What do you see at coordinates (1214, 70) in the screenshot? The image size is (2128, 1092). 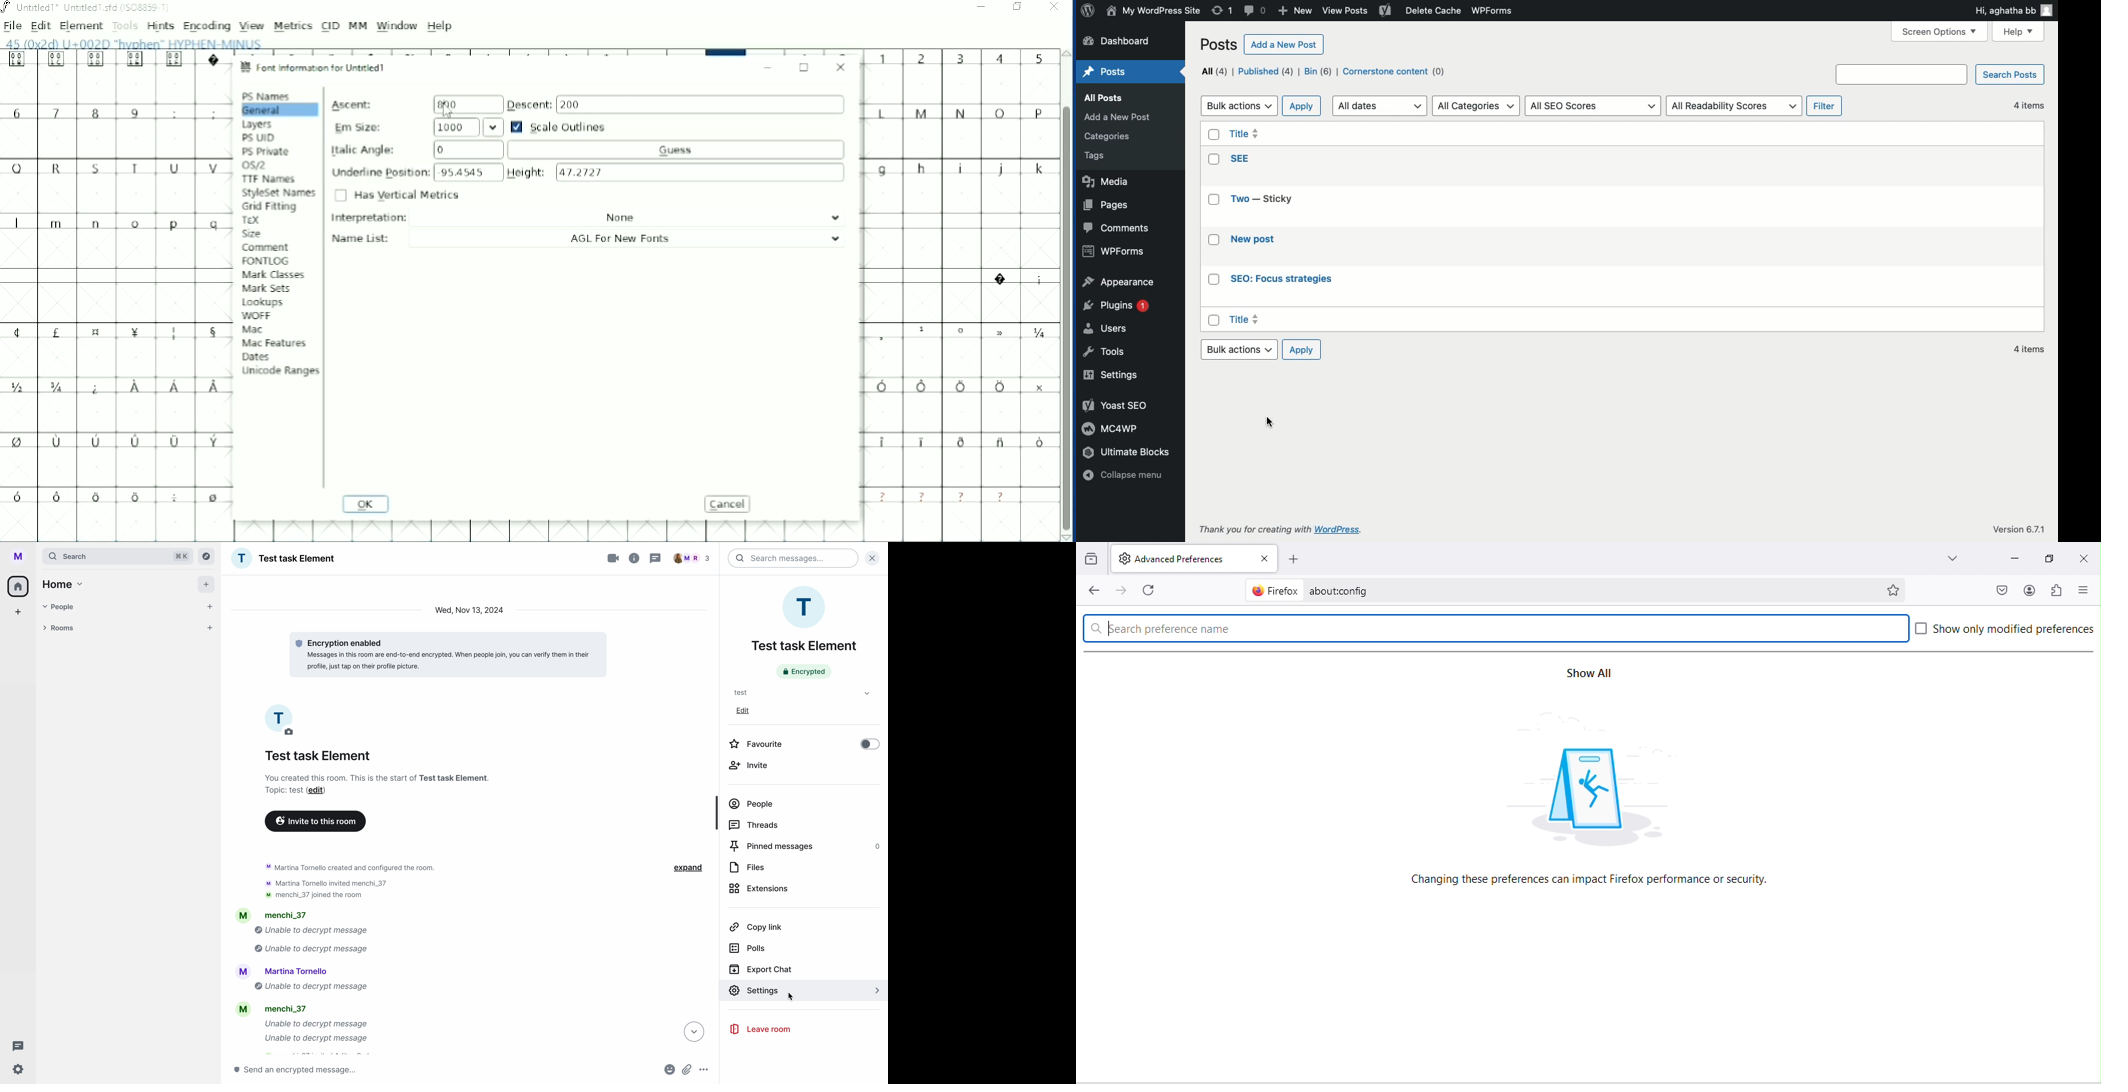 I see `All` at bounding box center [1214, 70].